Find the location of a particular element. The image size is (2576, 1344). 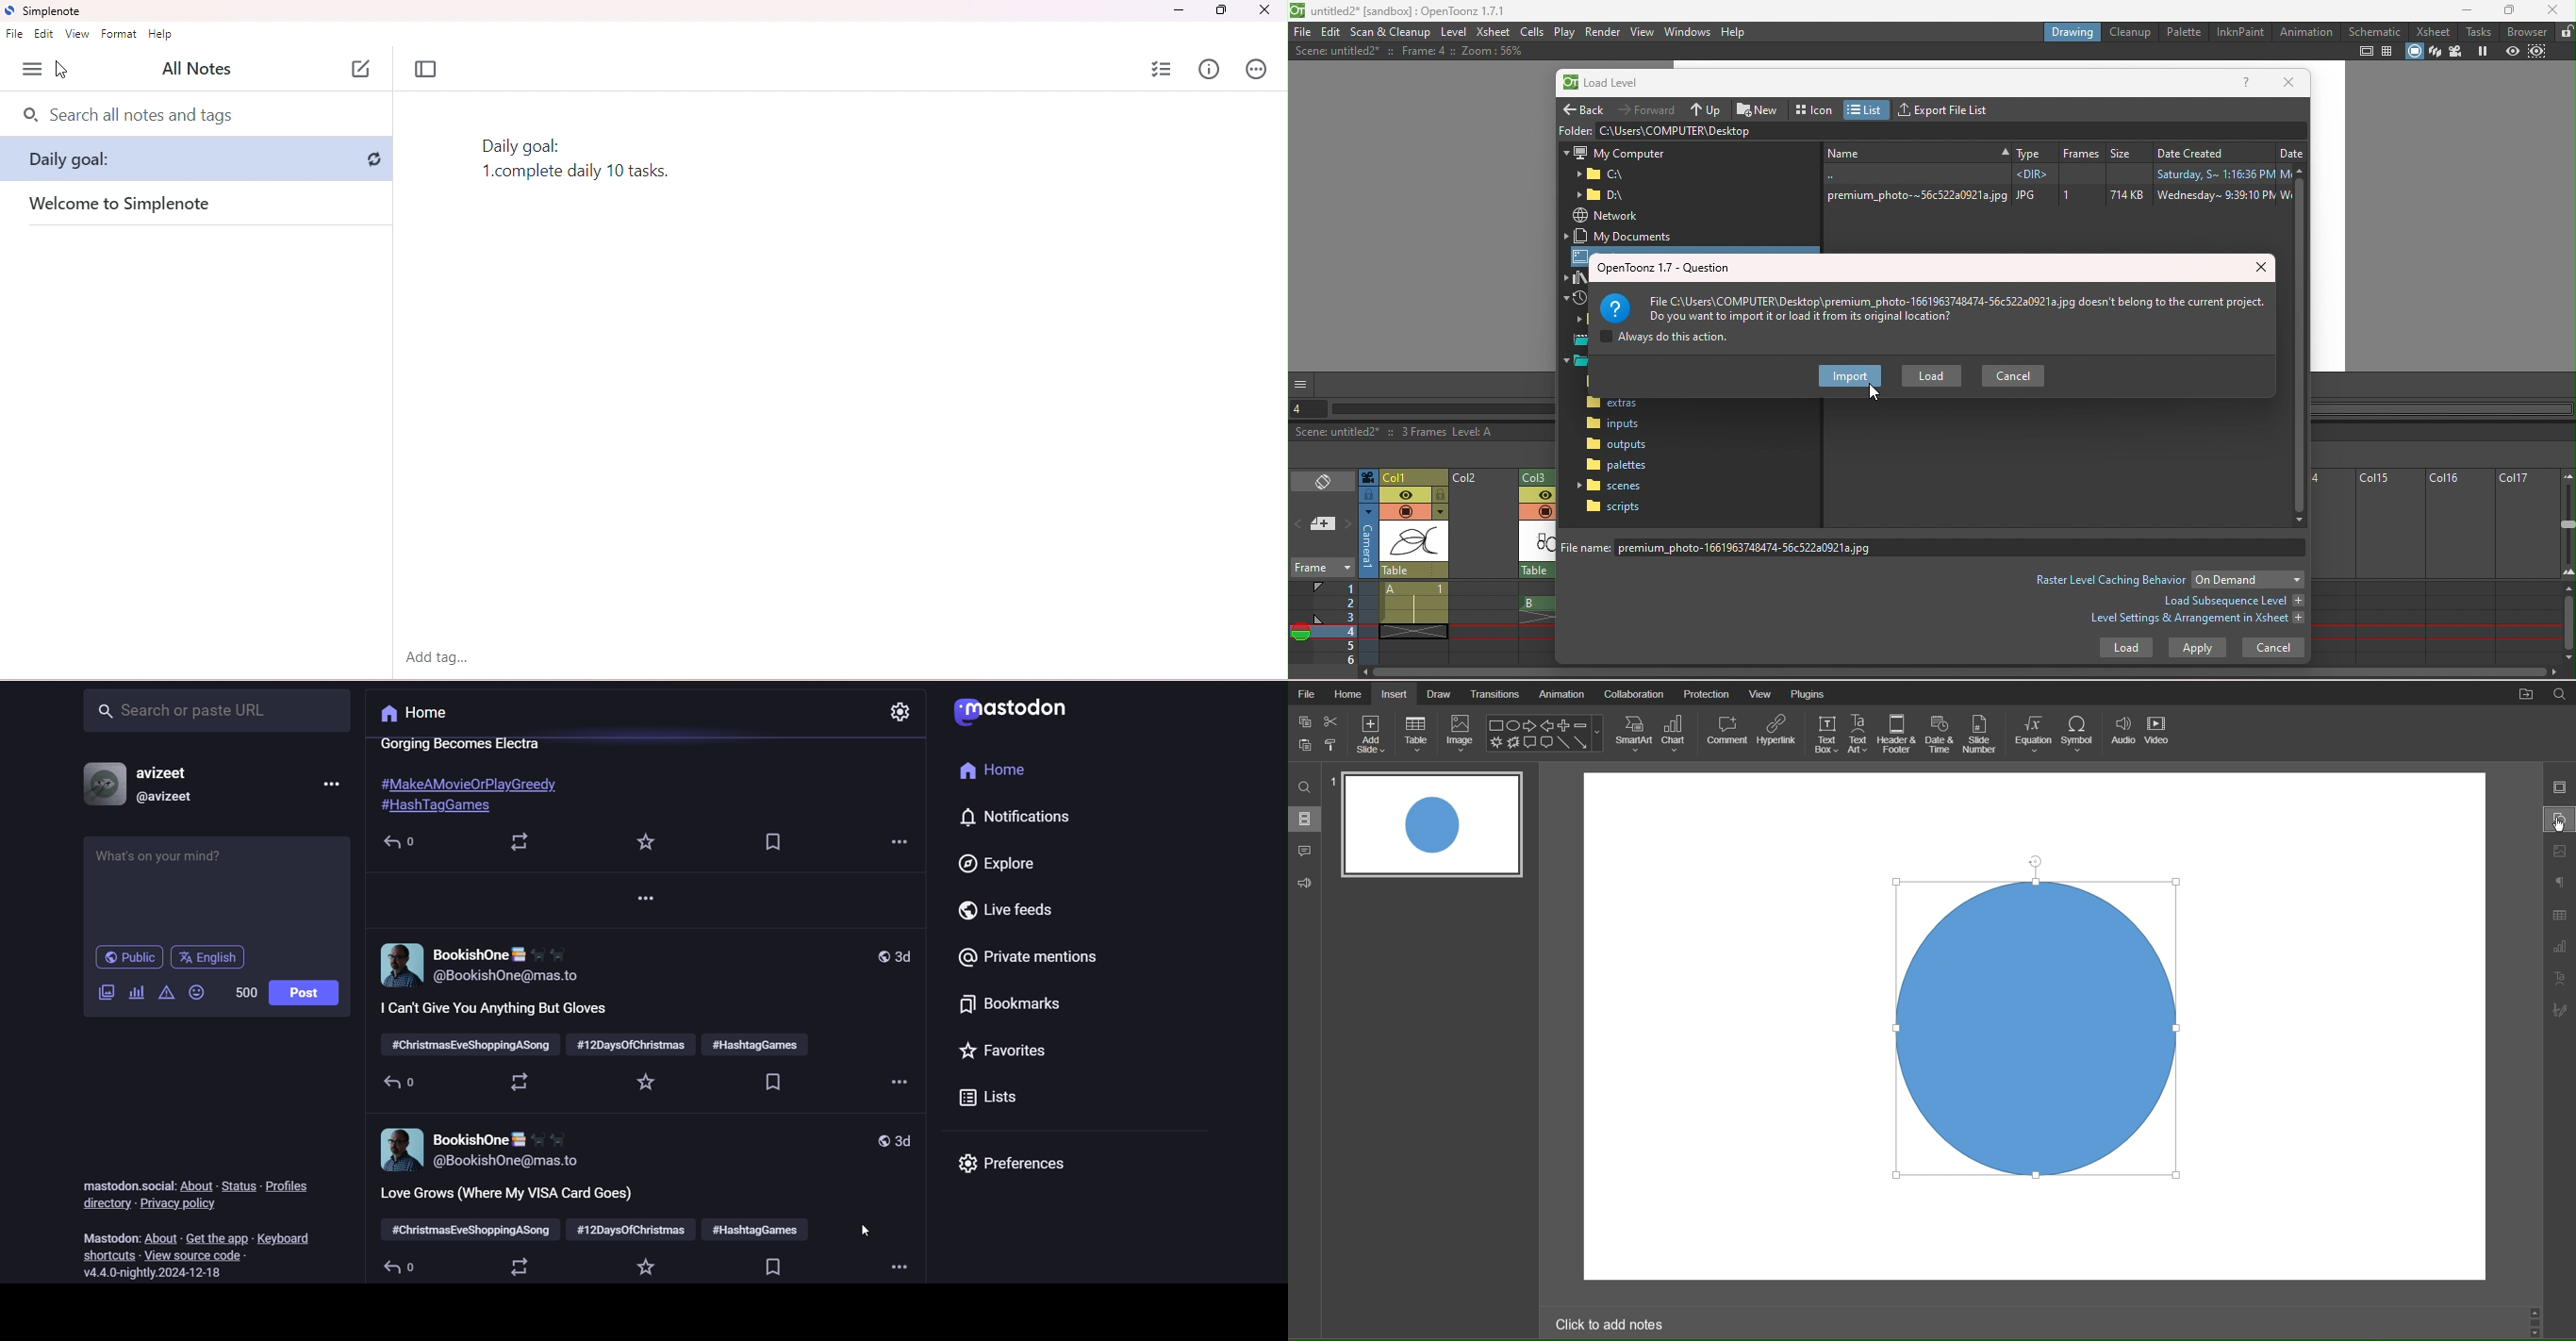

more is located at coordinates (896, 842).